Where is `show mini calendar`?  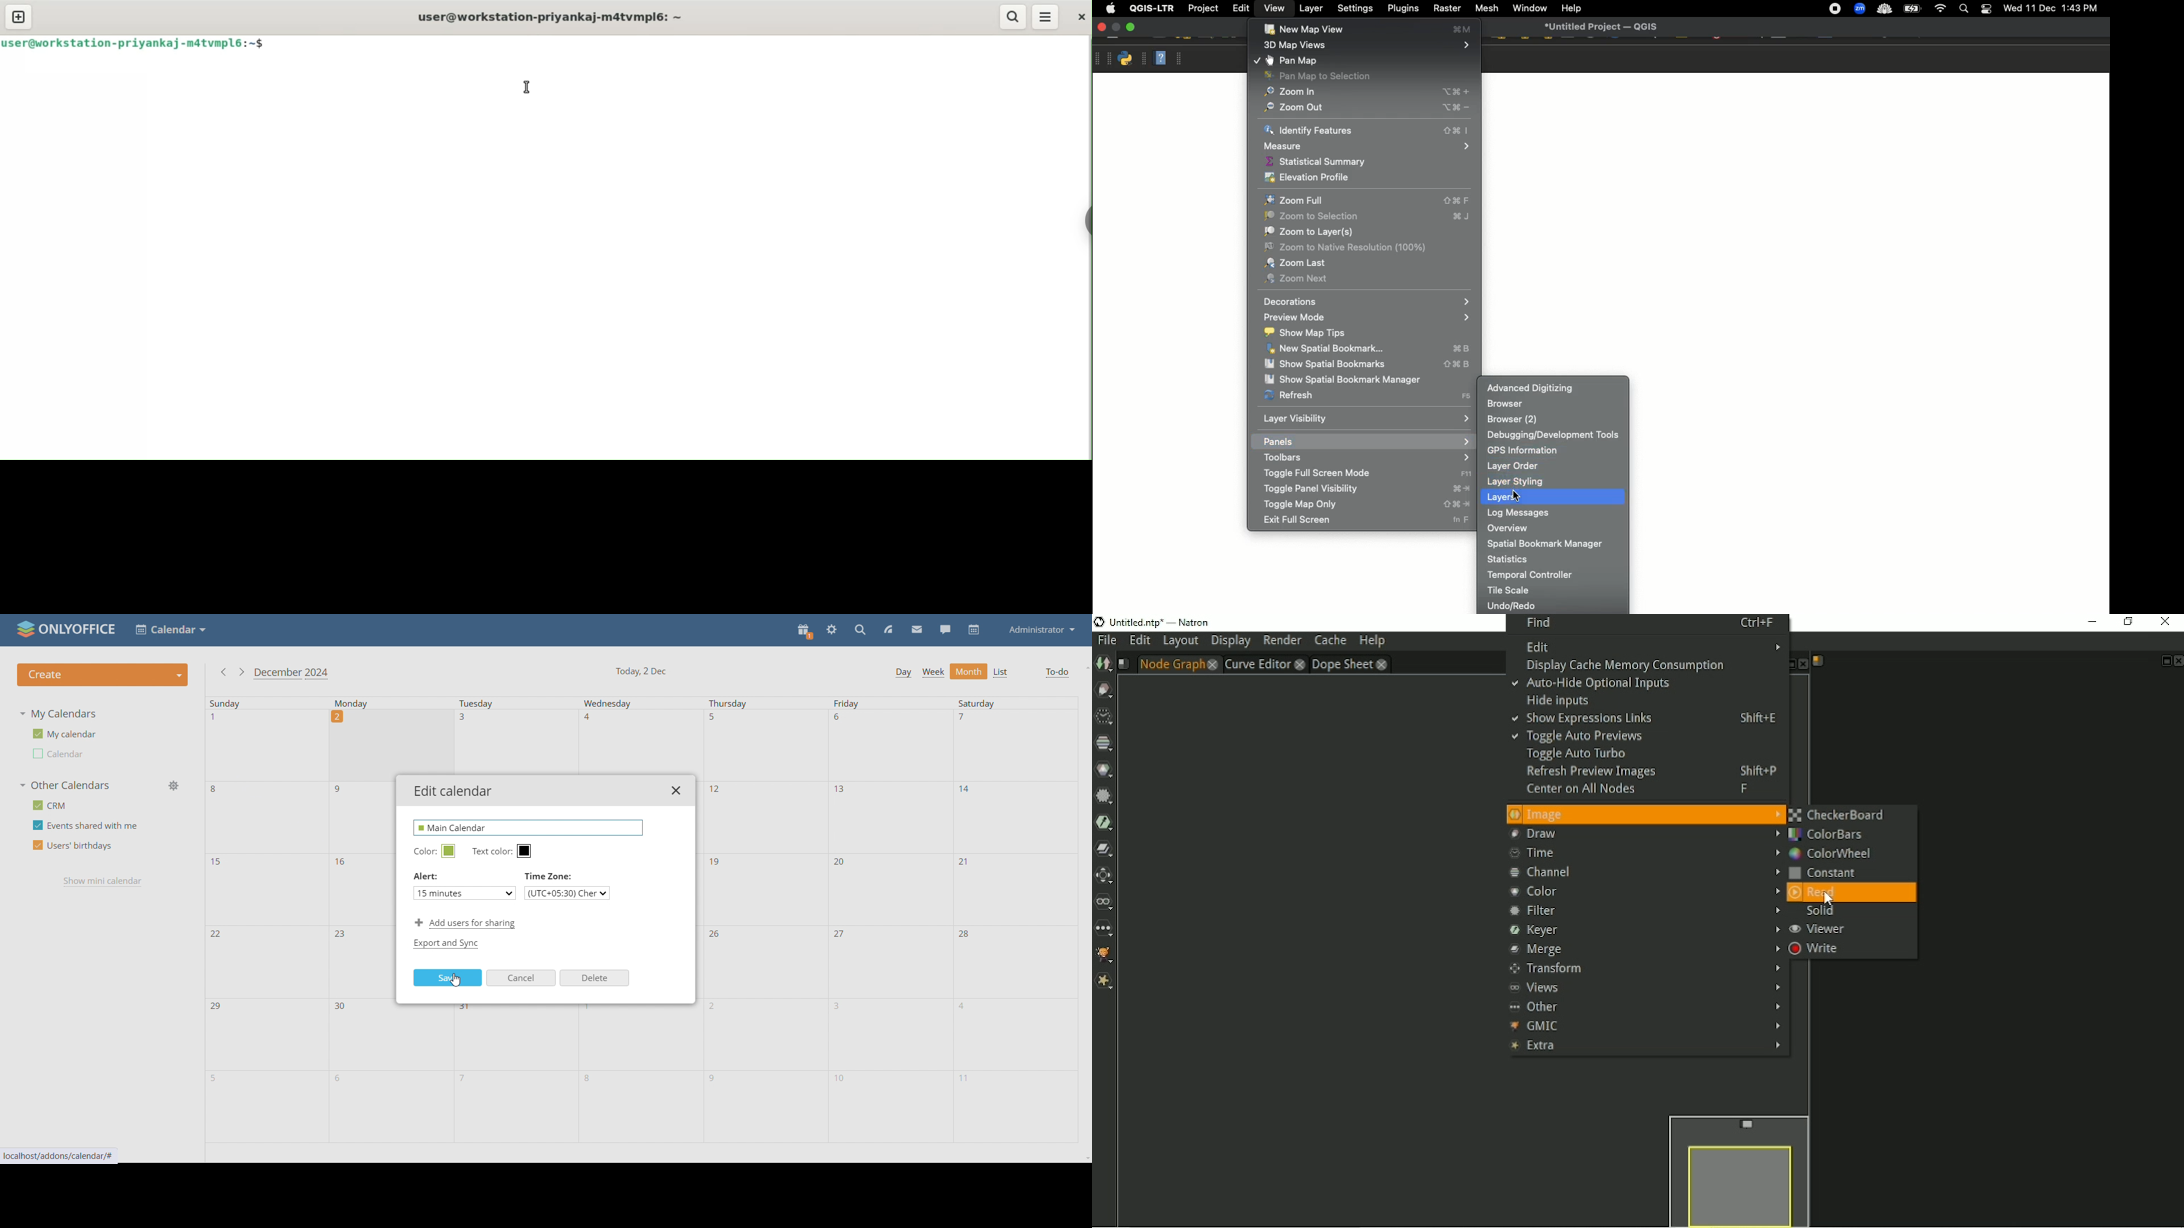
show mini calendar is located at coordinates (104, 882).